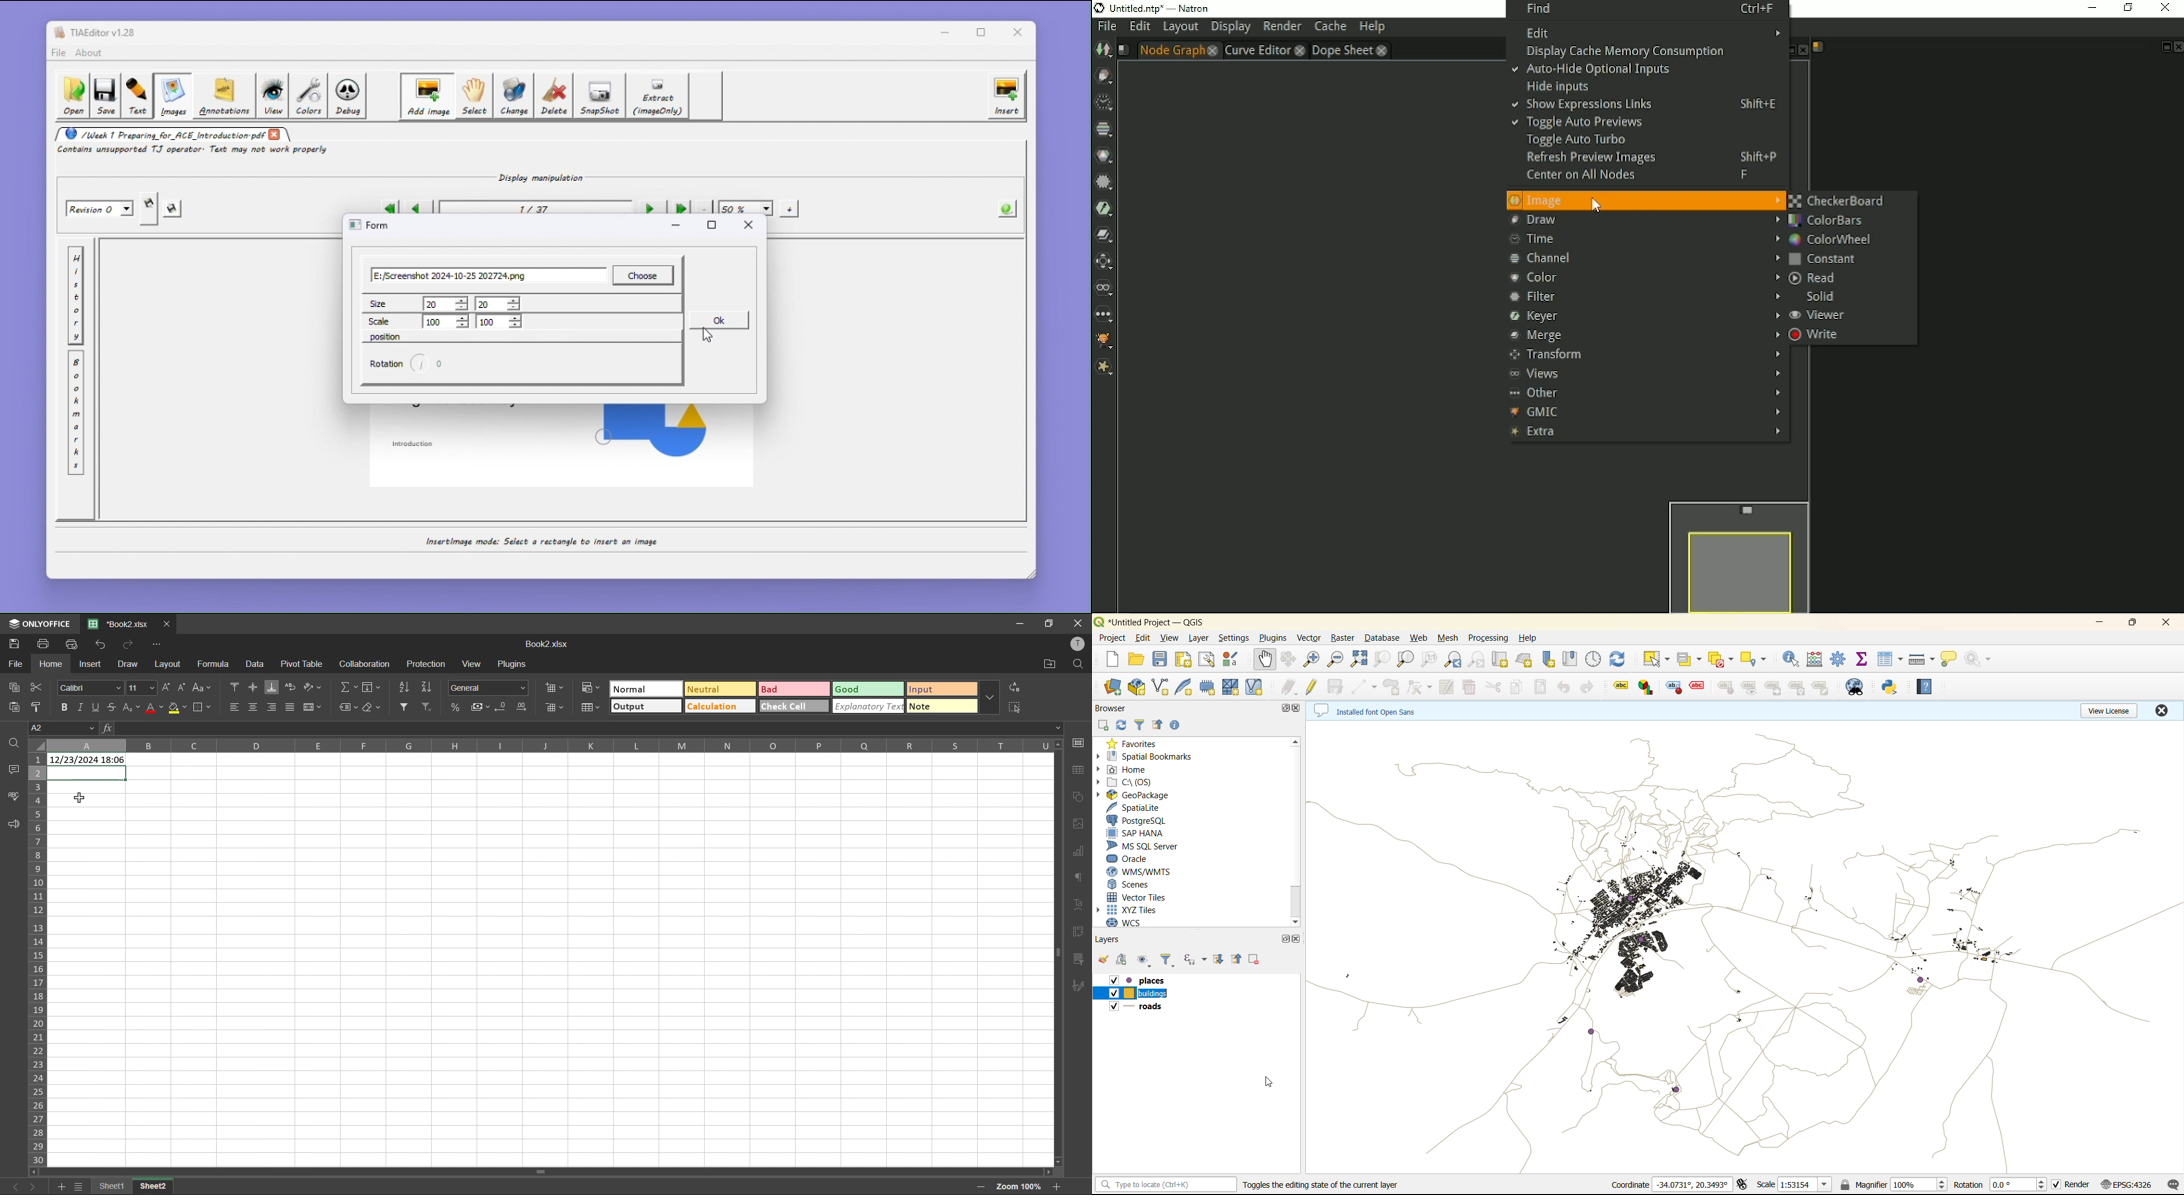  What do you see at coordinates (81, 707) in the screenshot?
I see `italic` at bounding box center [81, 707].